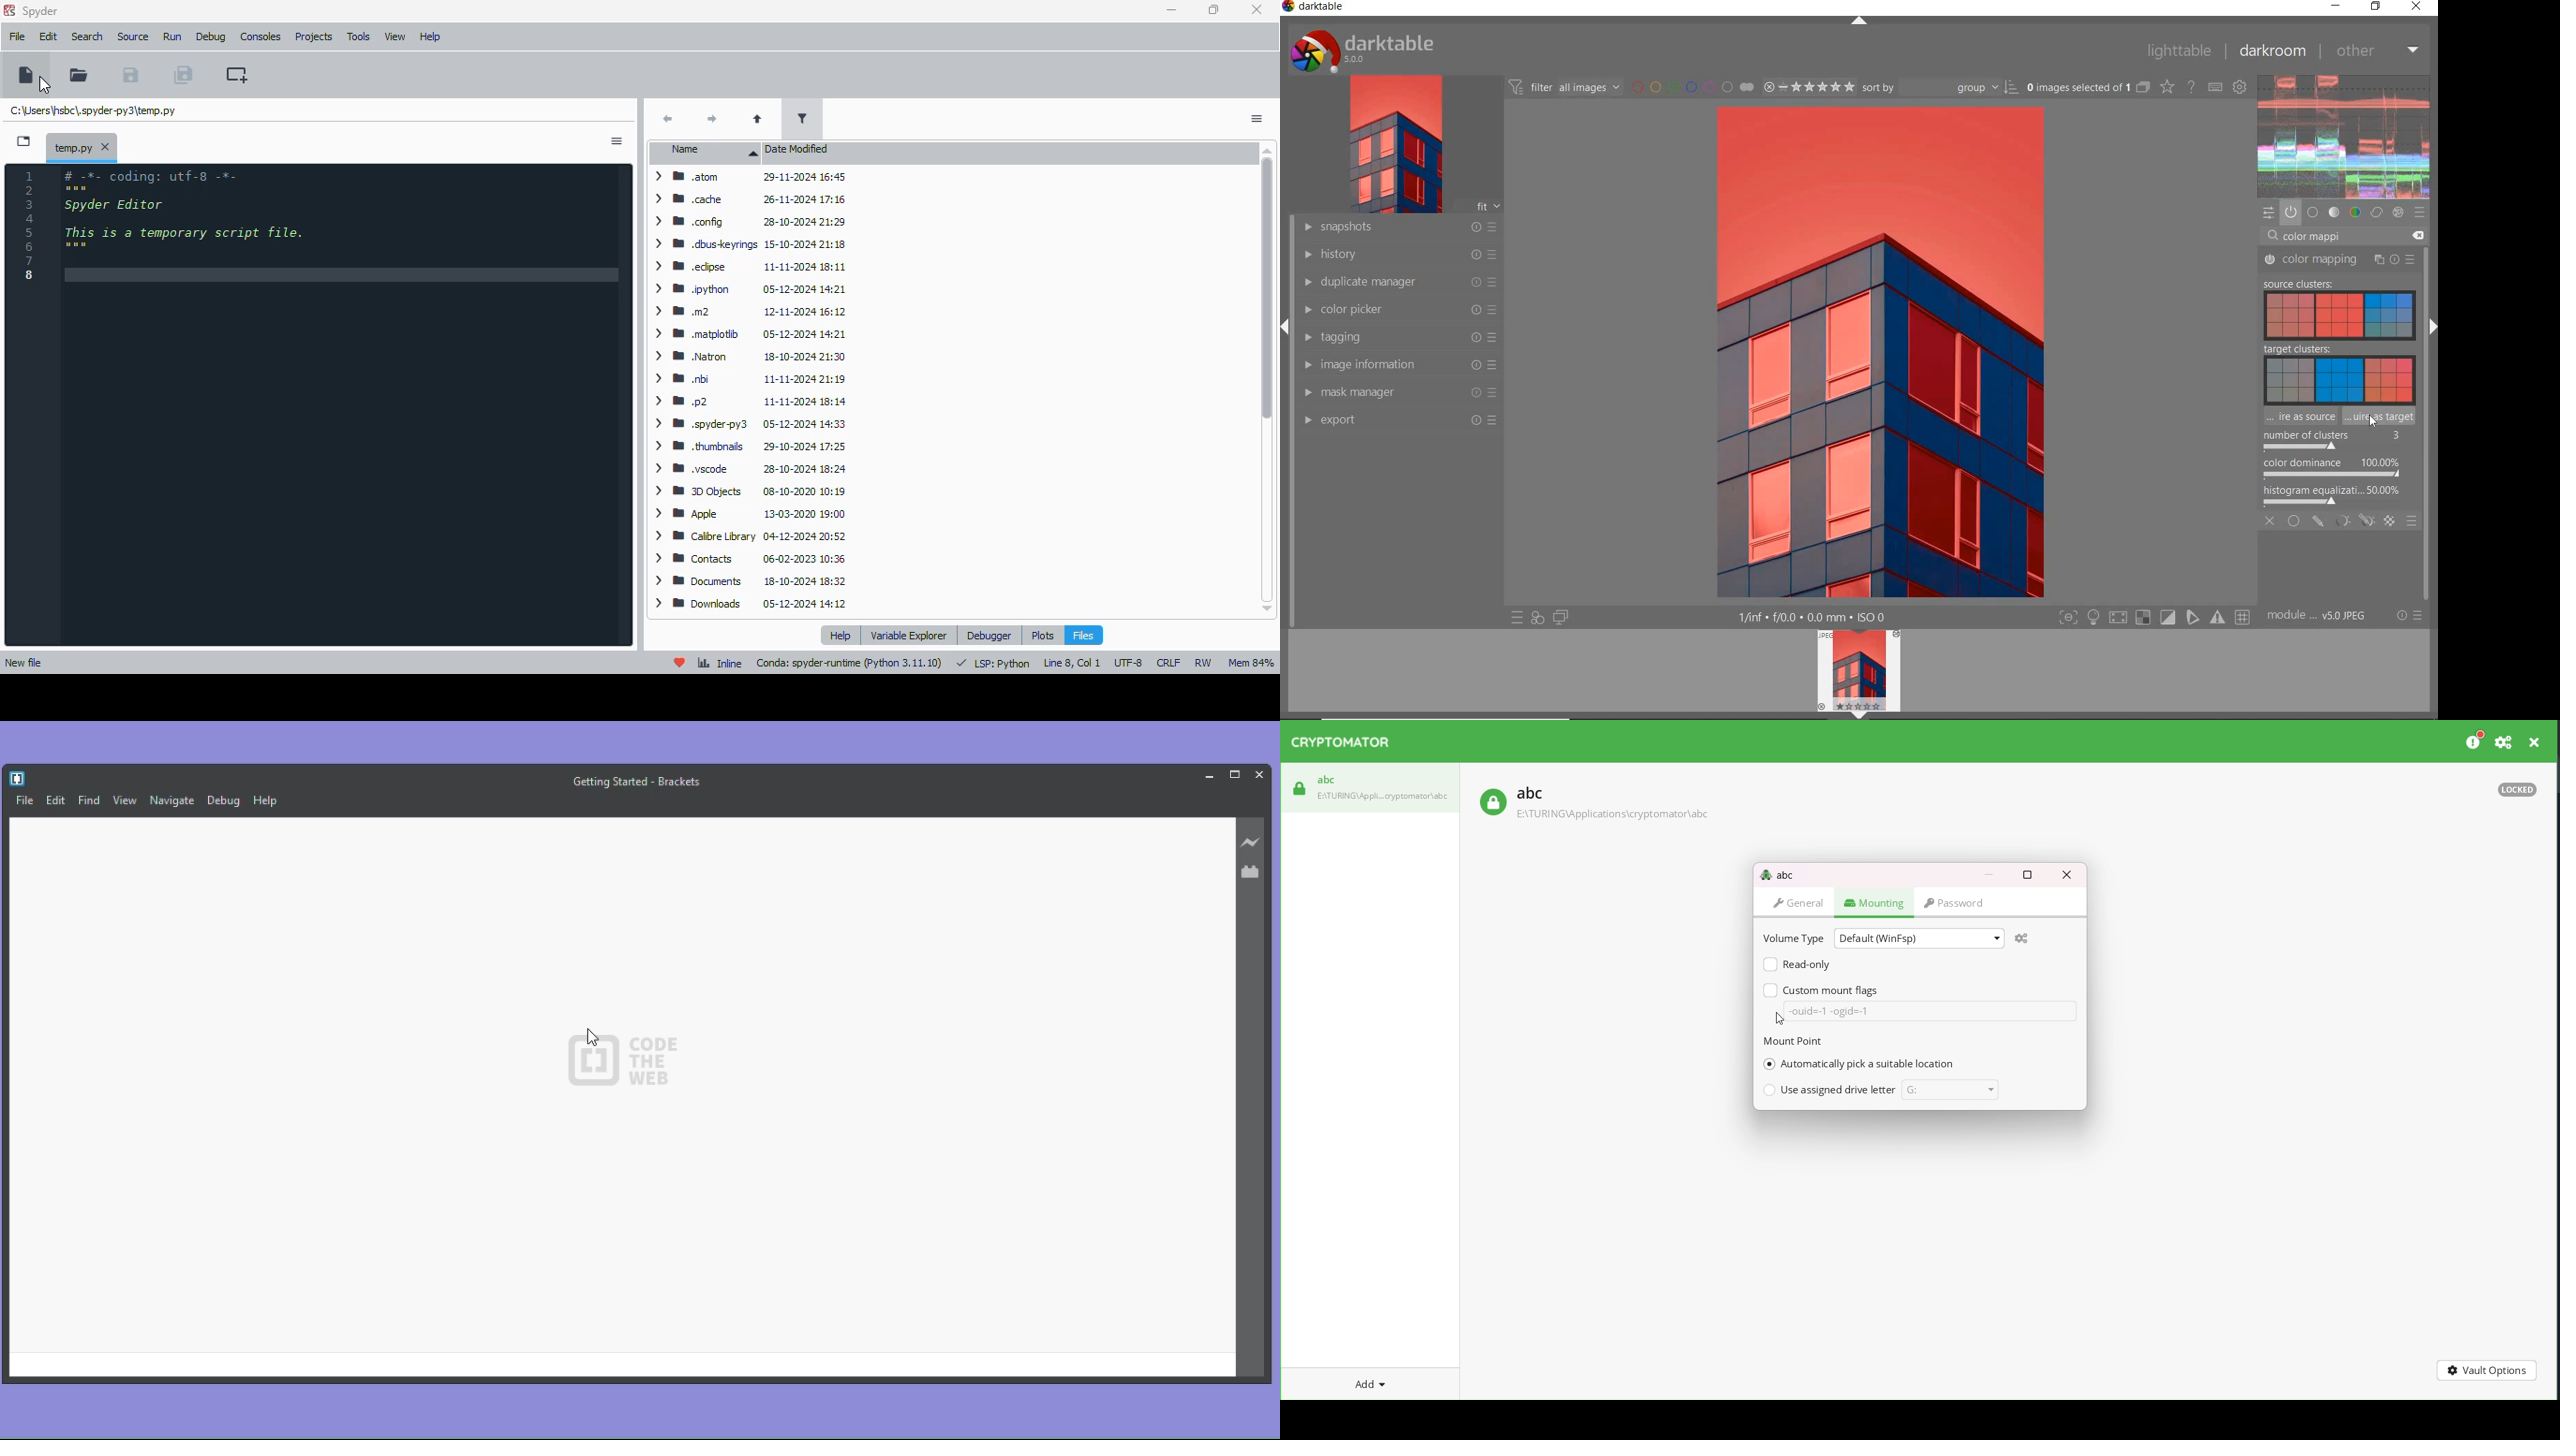 The width and height of the screenshot is (2576, 1456). I want to click on browse tabs, so click(24, 141).